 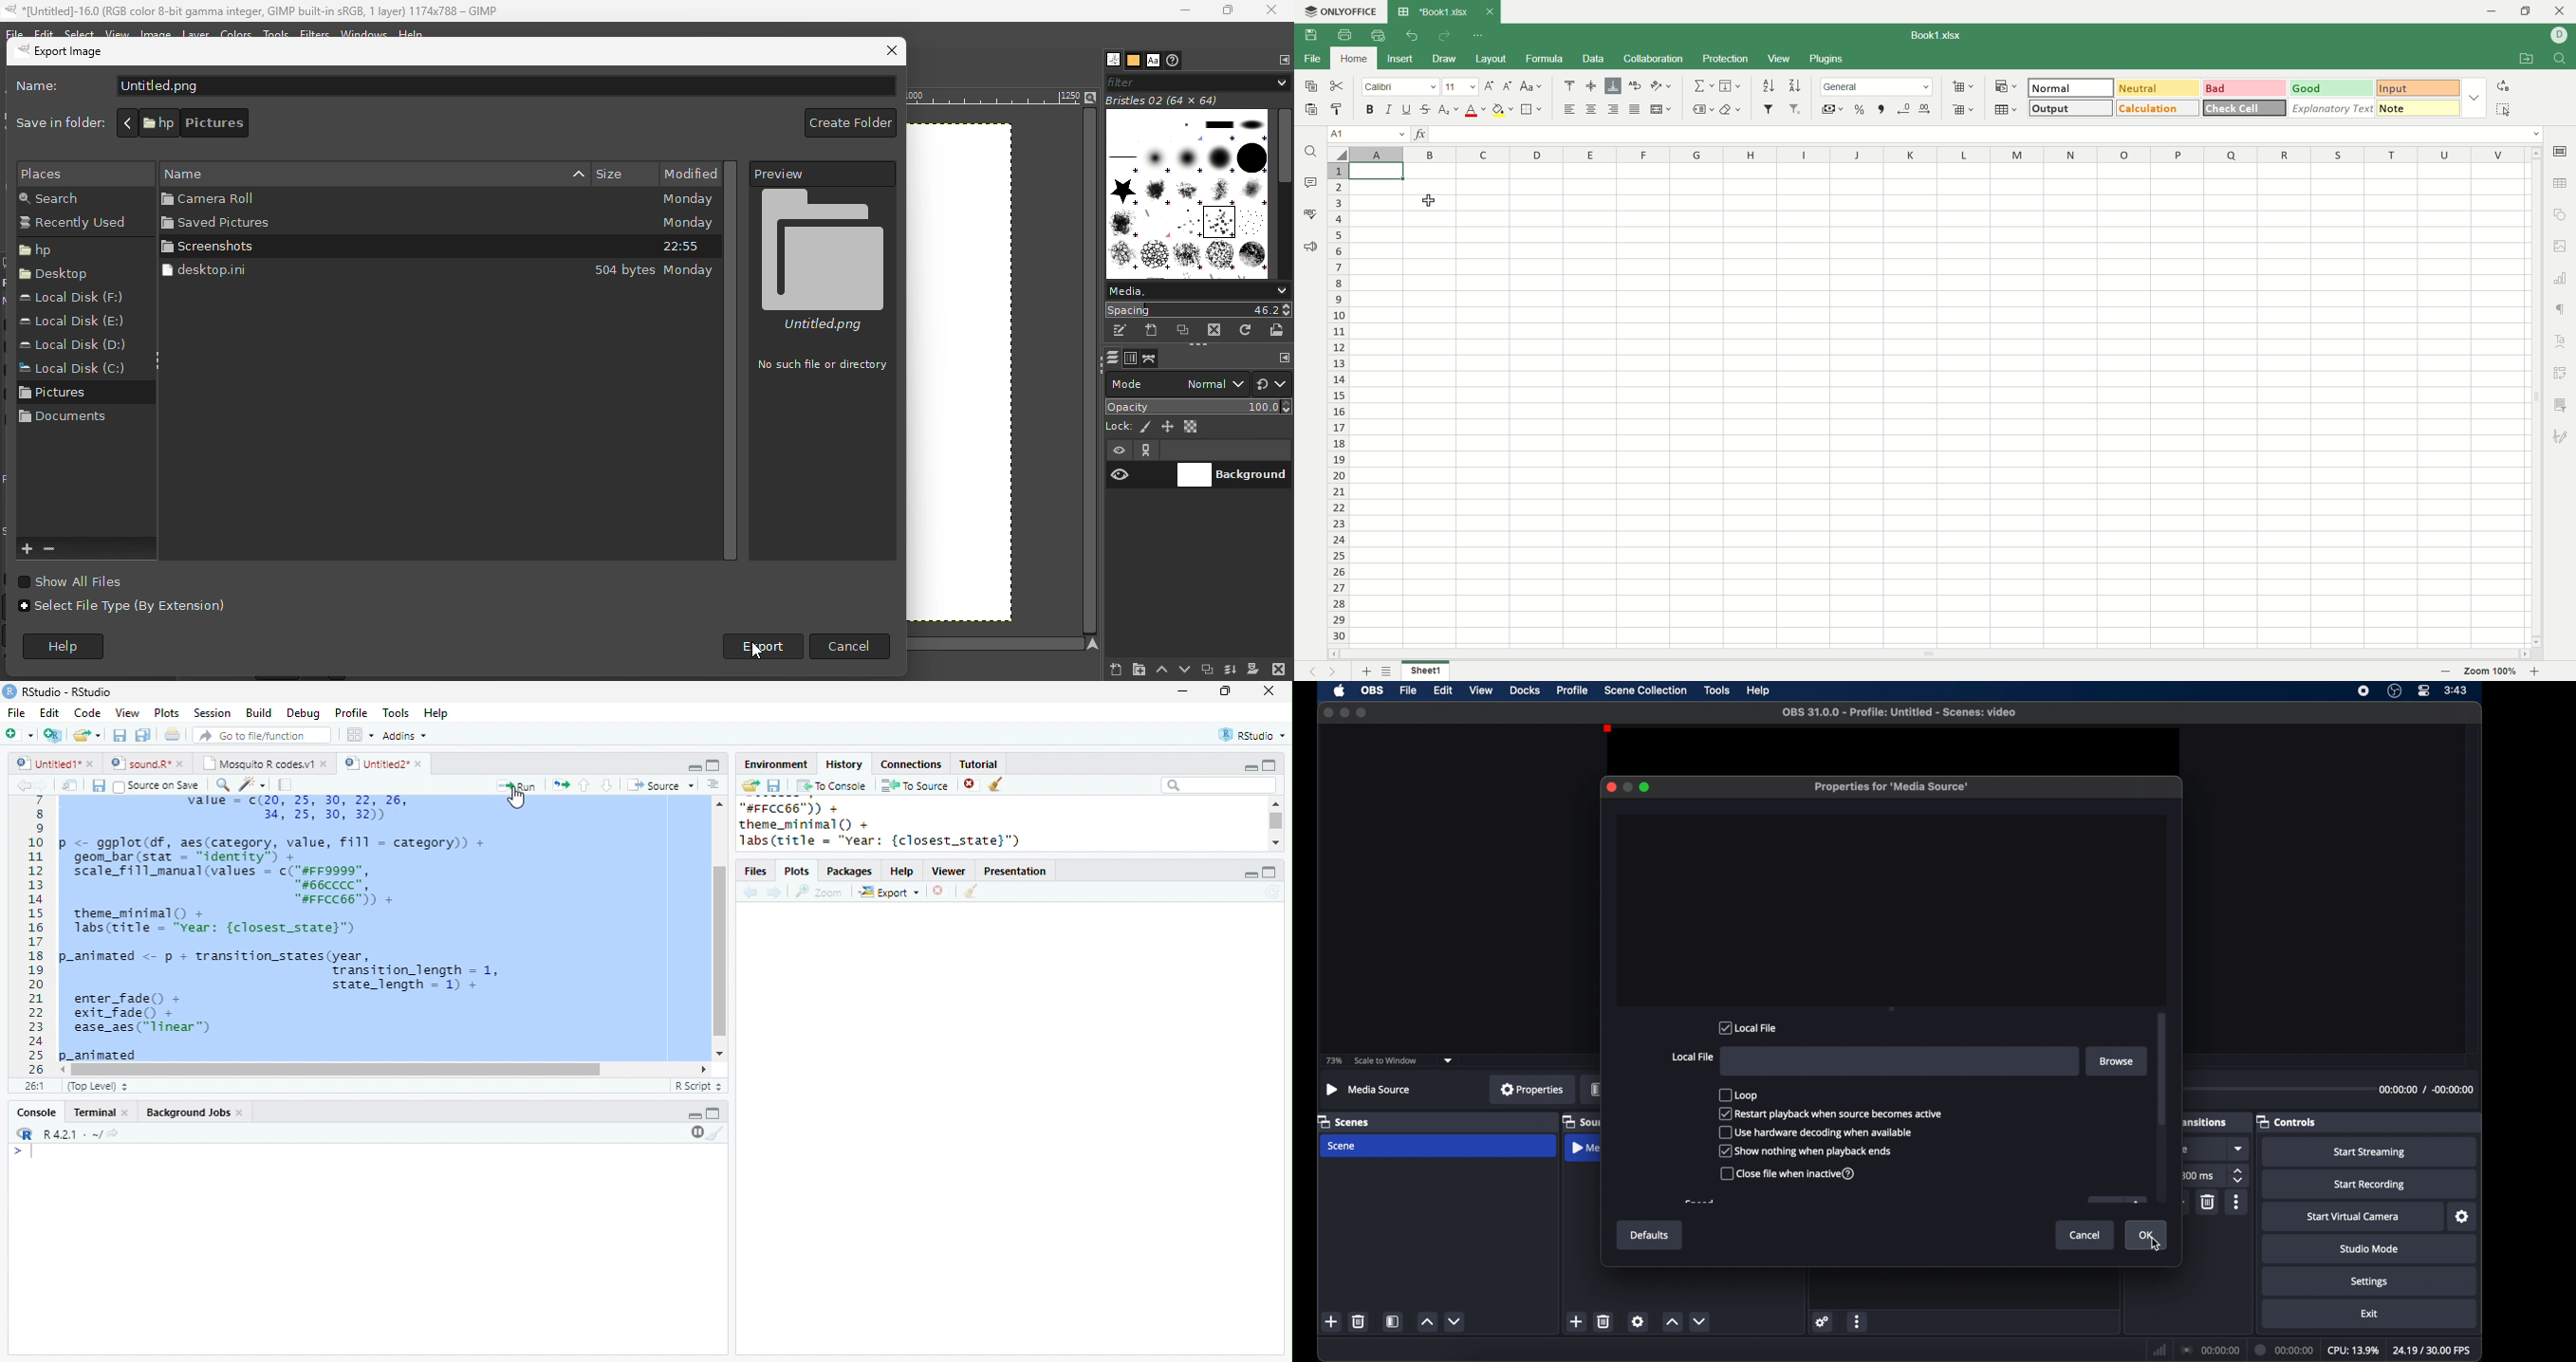 I want to click on background color, so click(x=1503, y=109).